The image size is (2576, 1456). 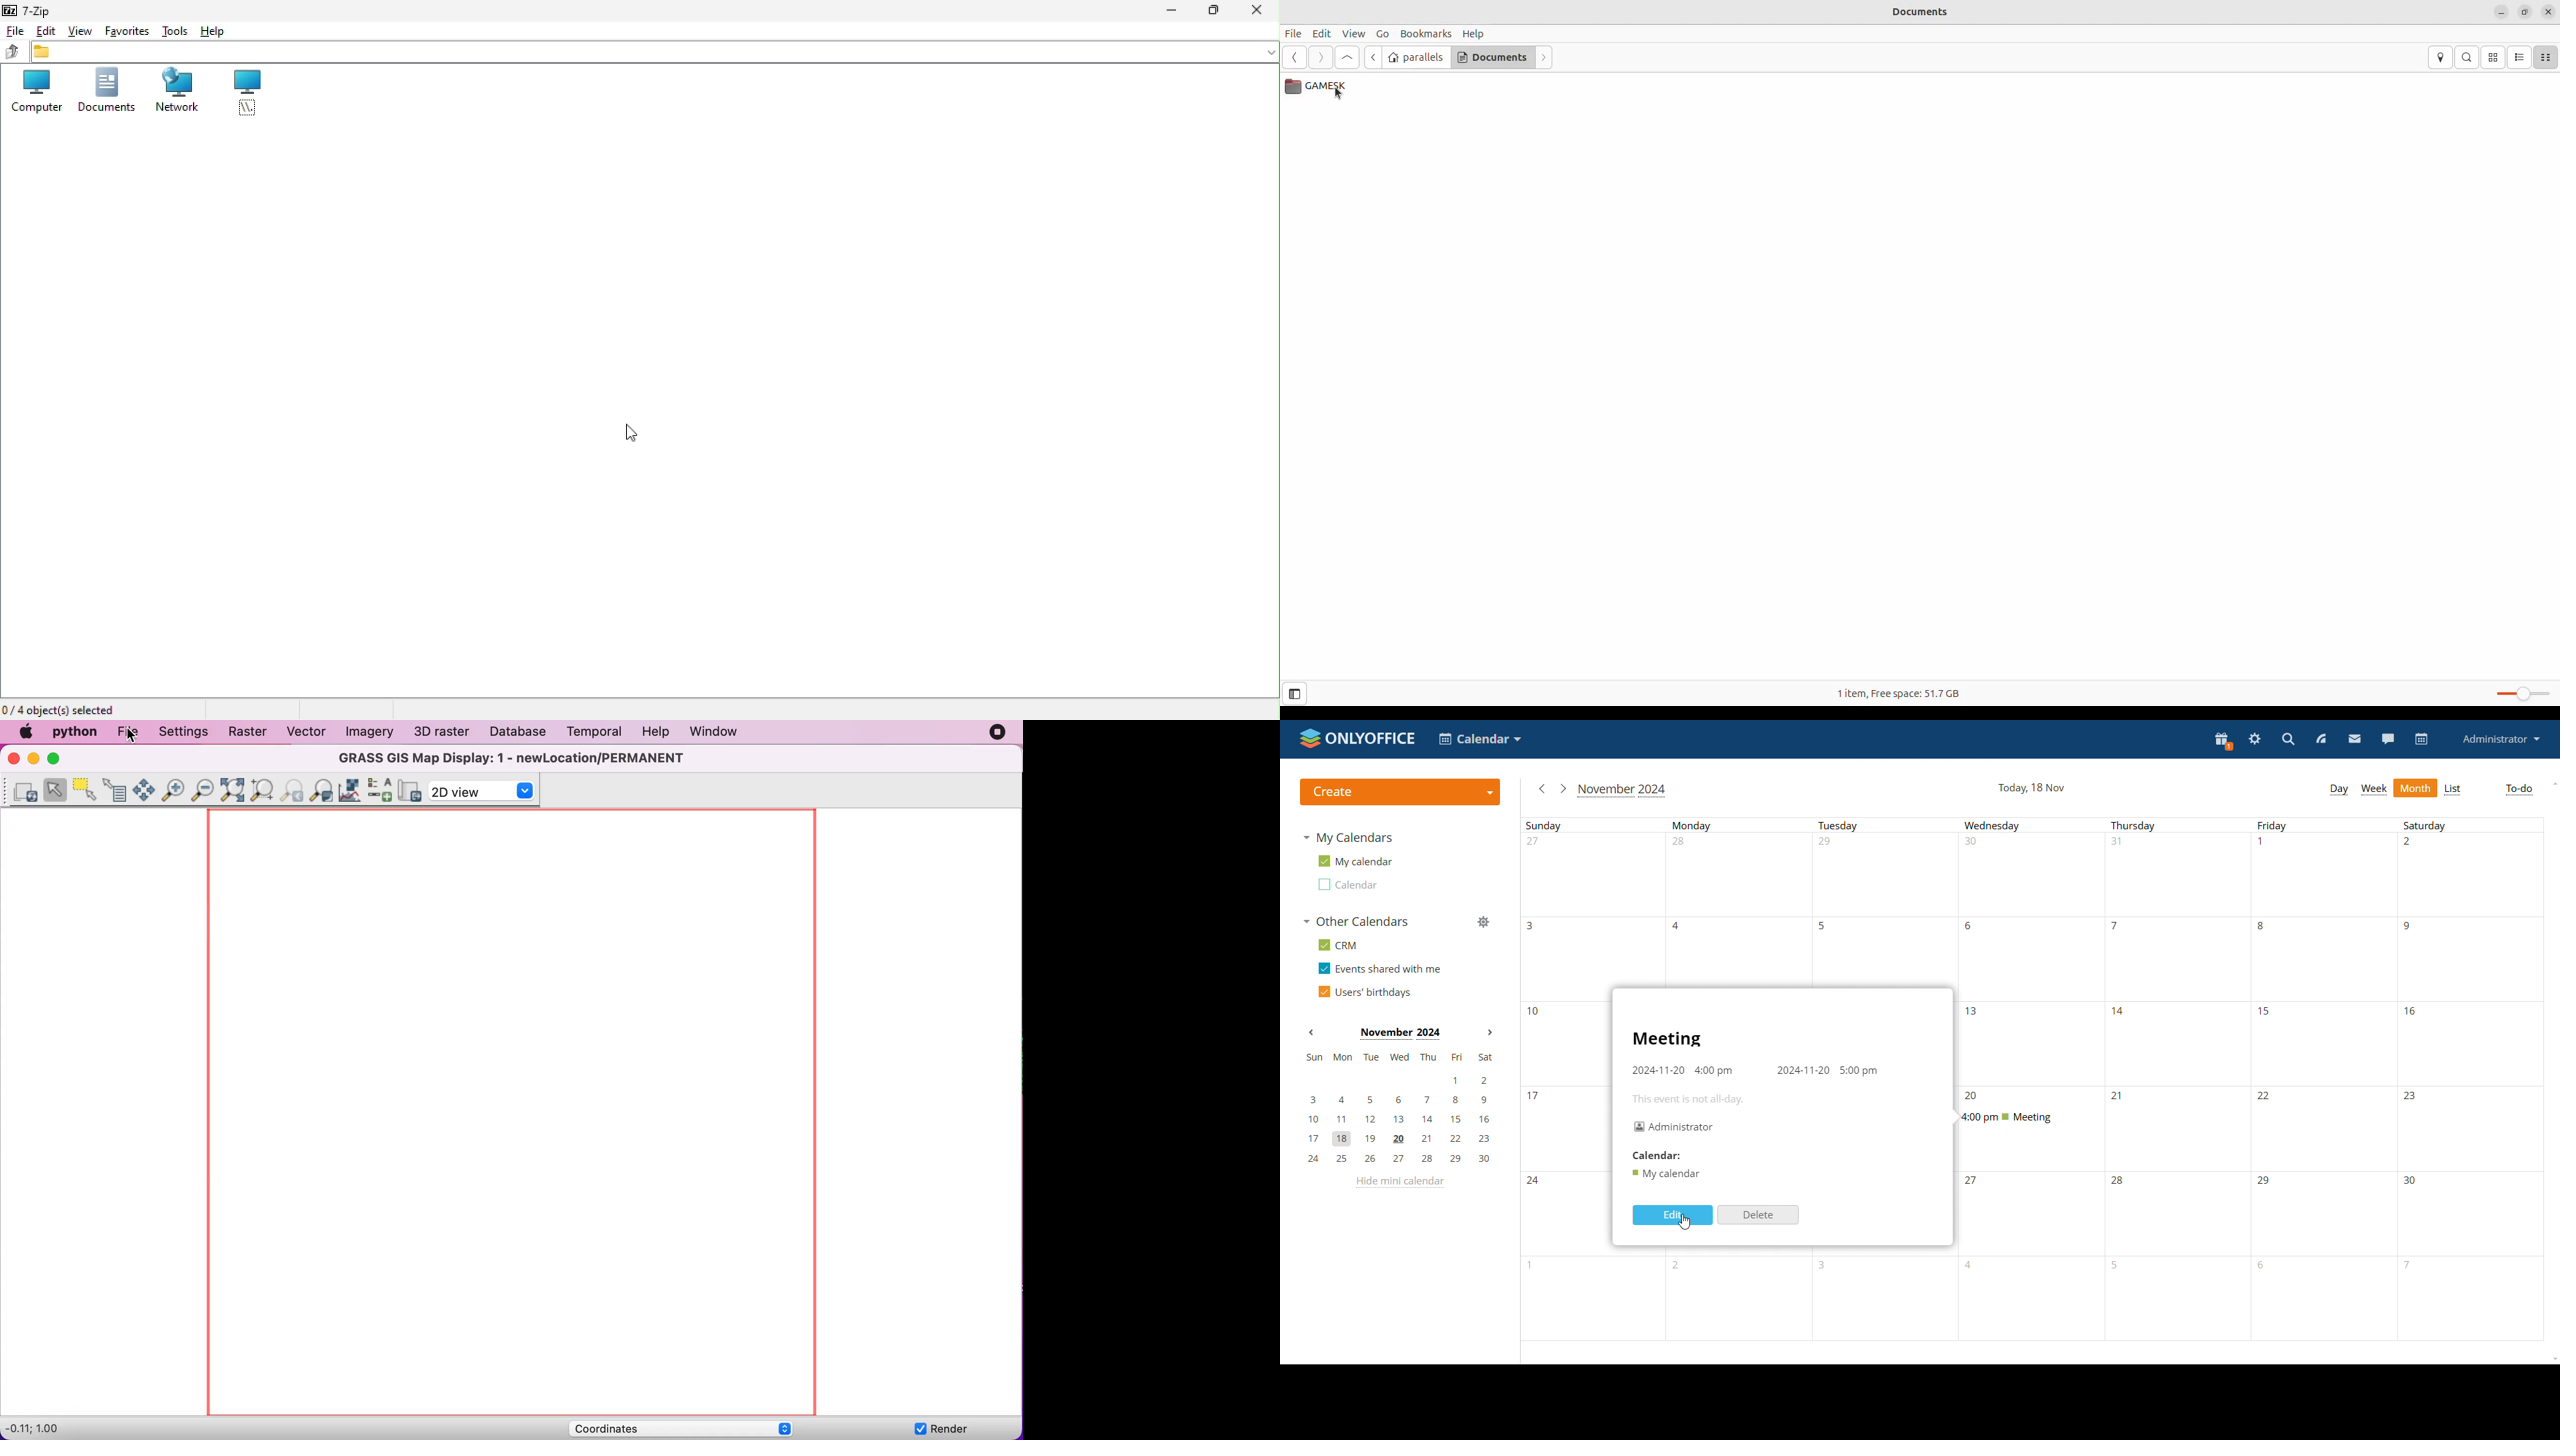 What do you see at coordinates (1347, 885) in the screenshot?
I see `calendar` at bounding box center [1347, 885].